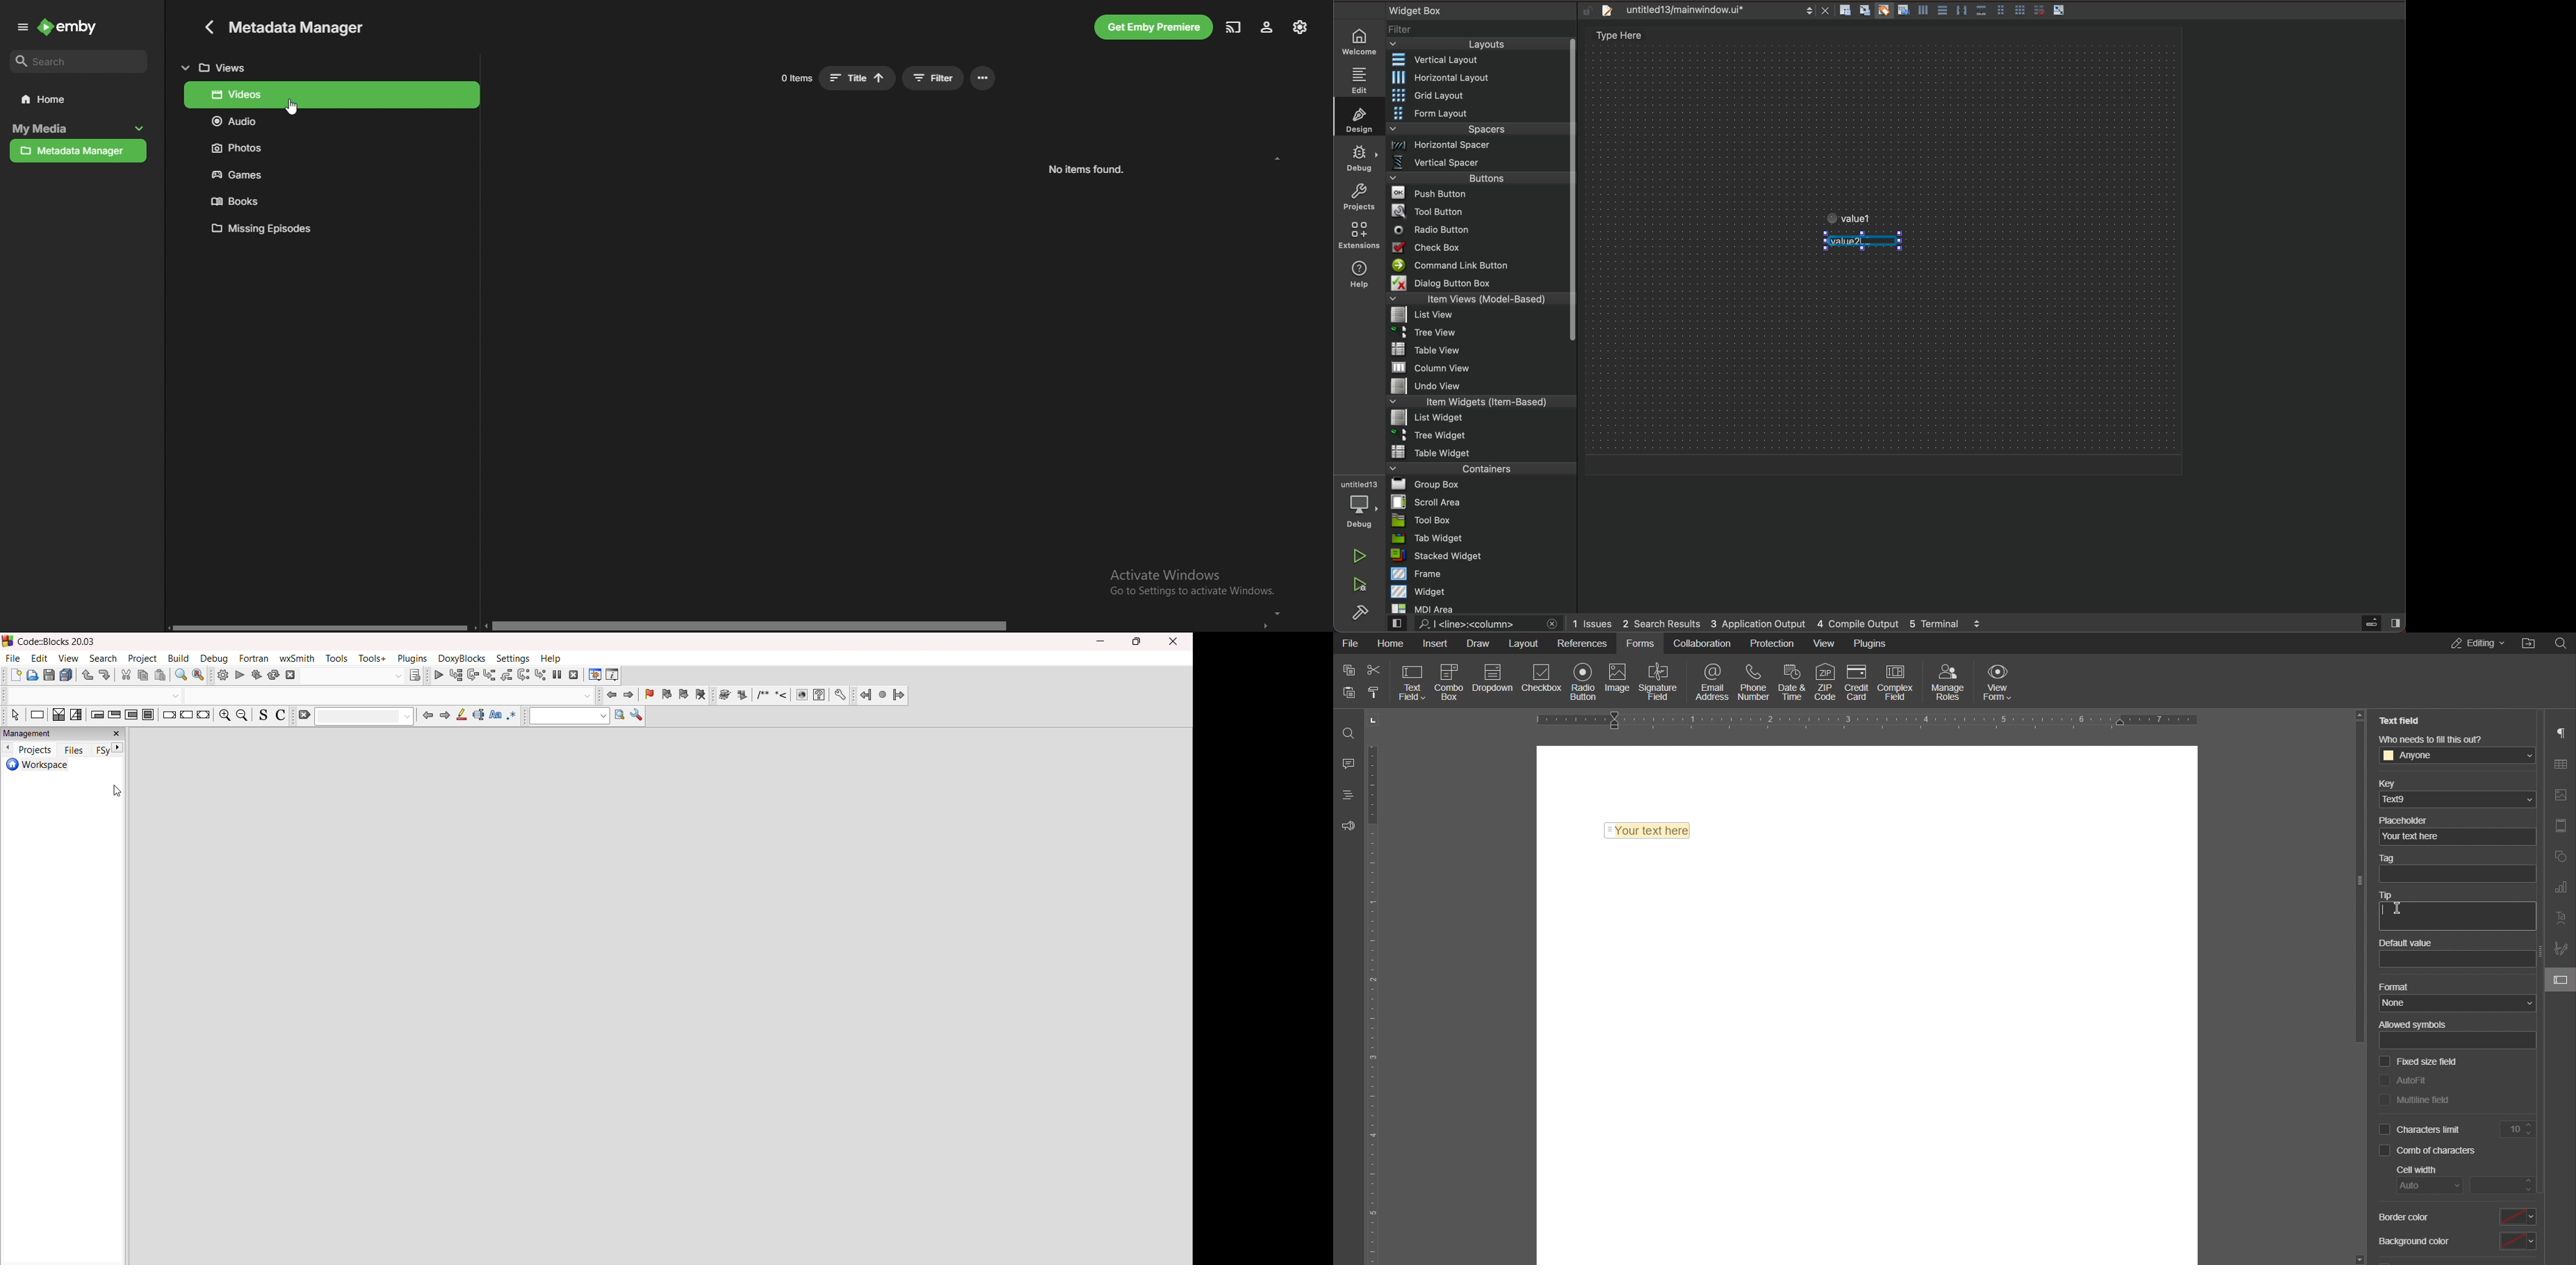  Describe the element at coordinates (1478, 266) in the screenshot. I see `command line` at that location.